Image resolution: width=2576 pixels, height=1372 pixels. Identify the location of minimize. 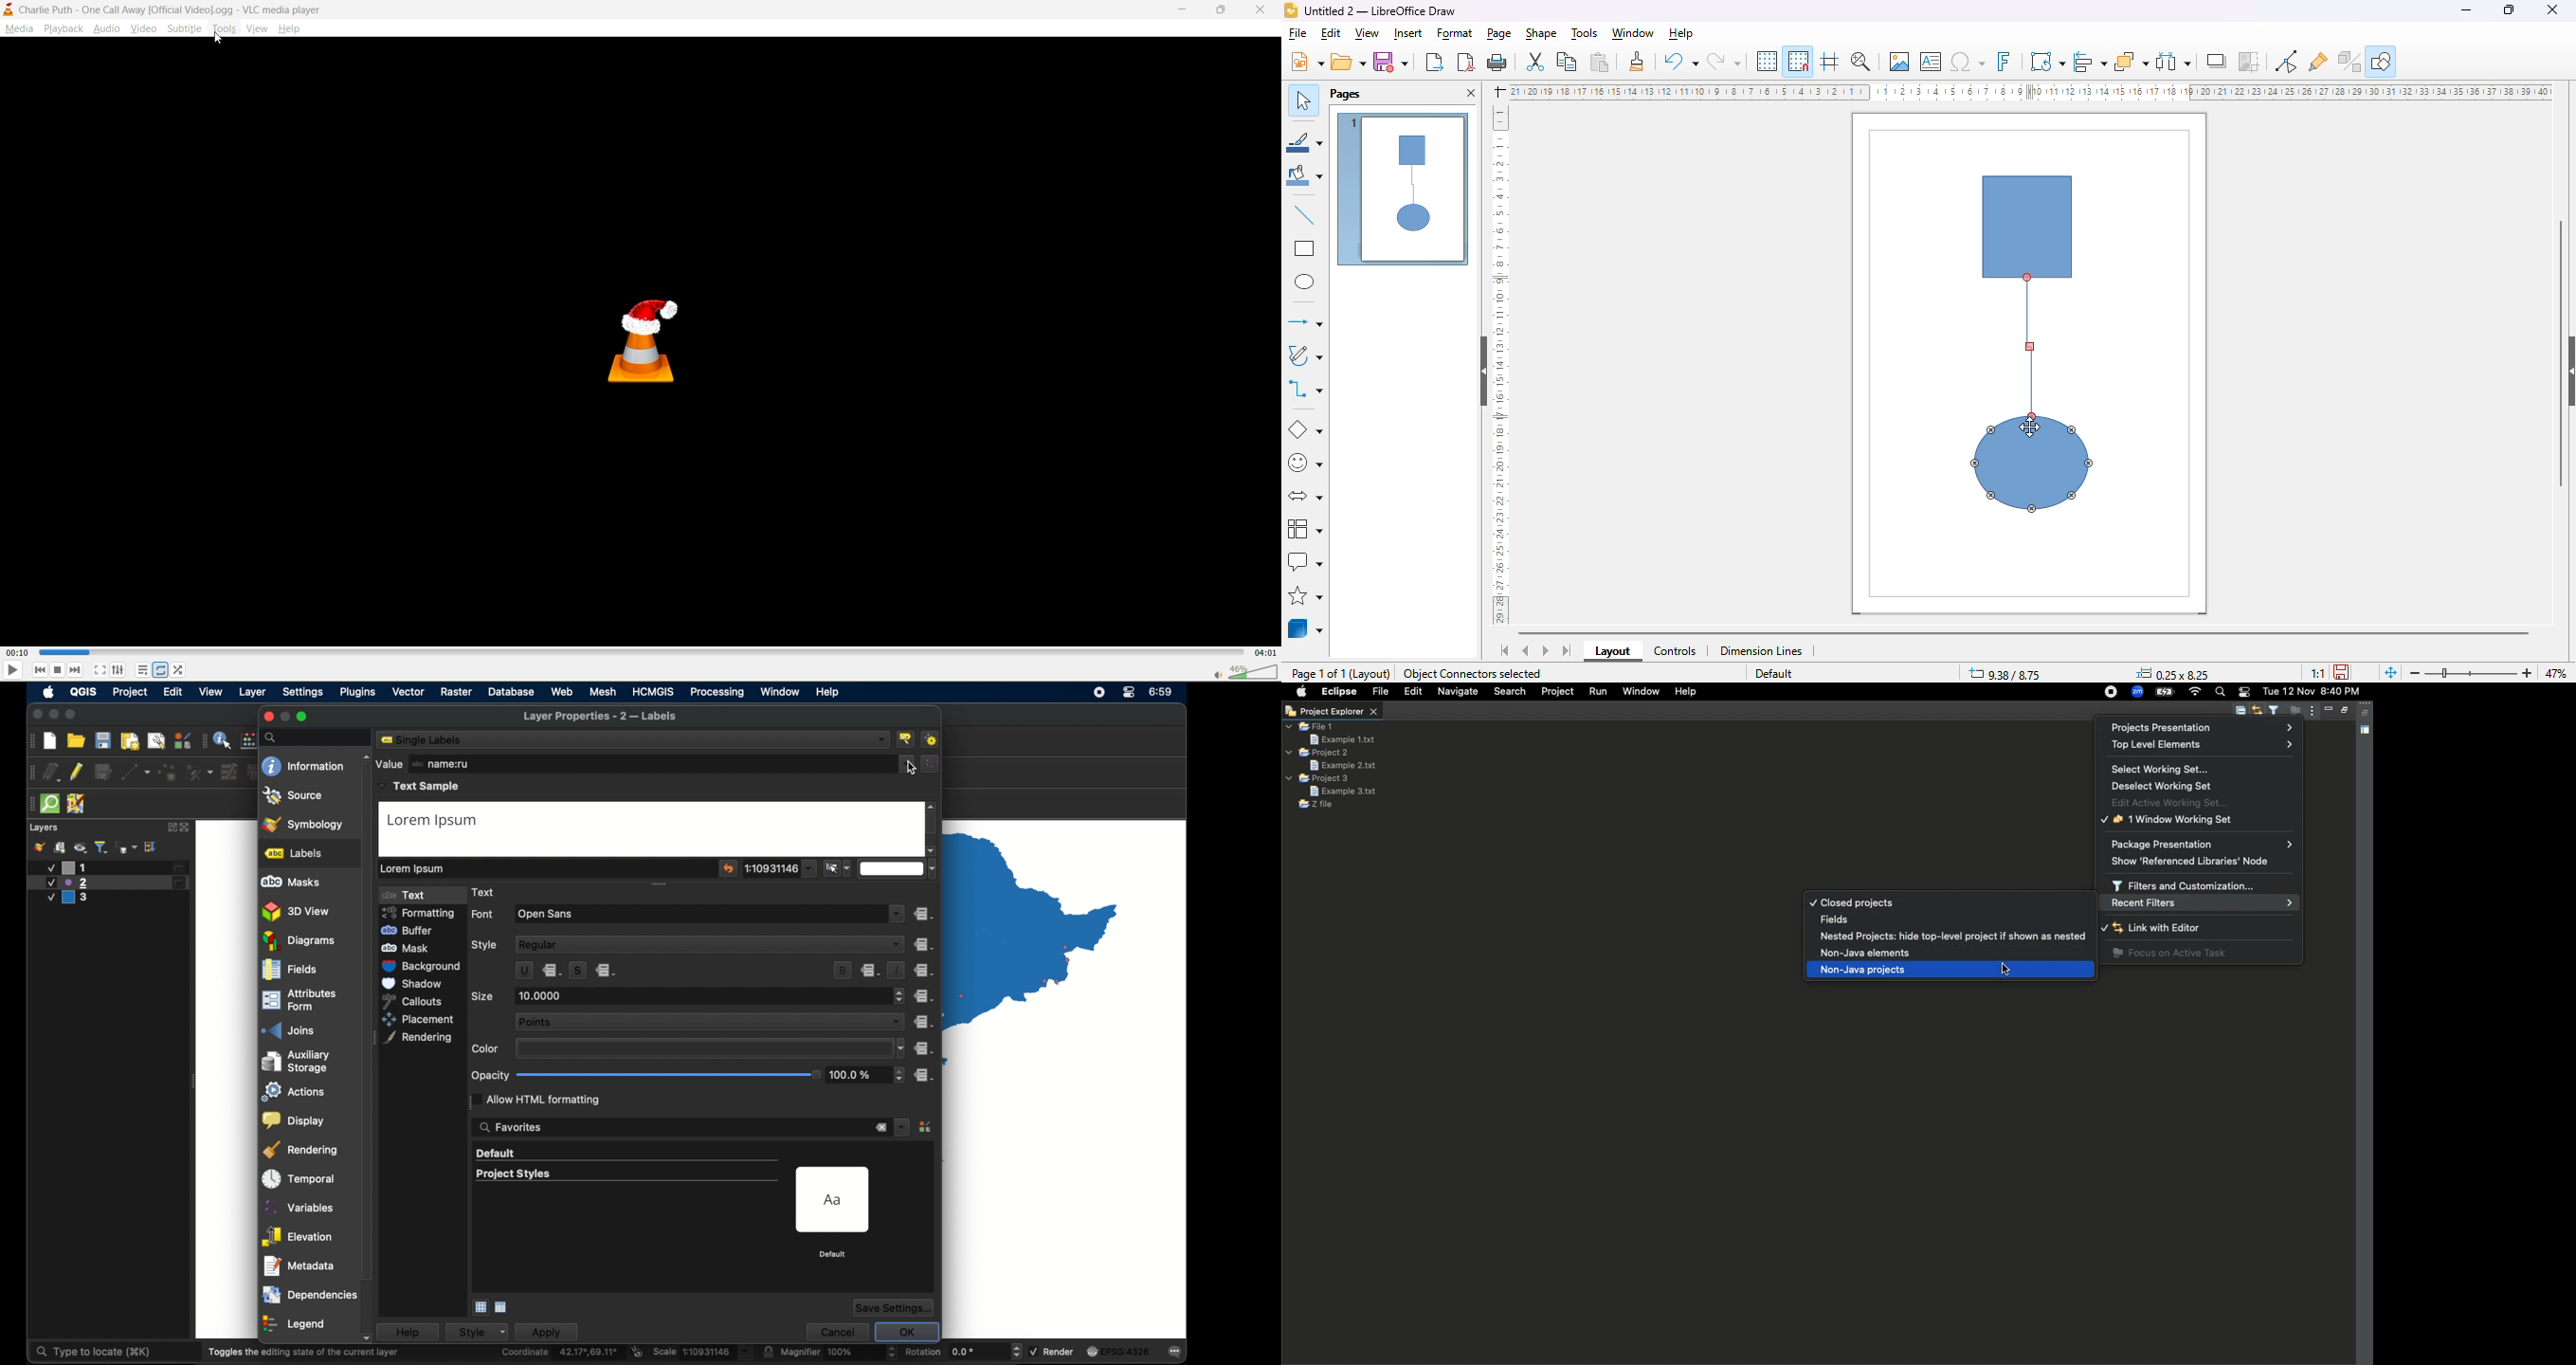
(53, 715).